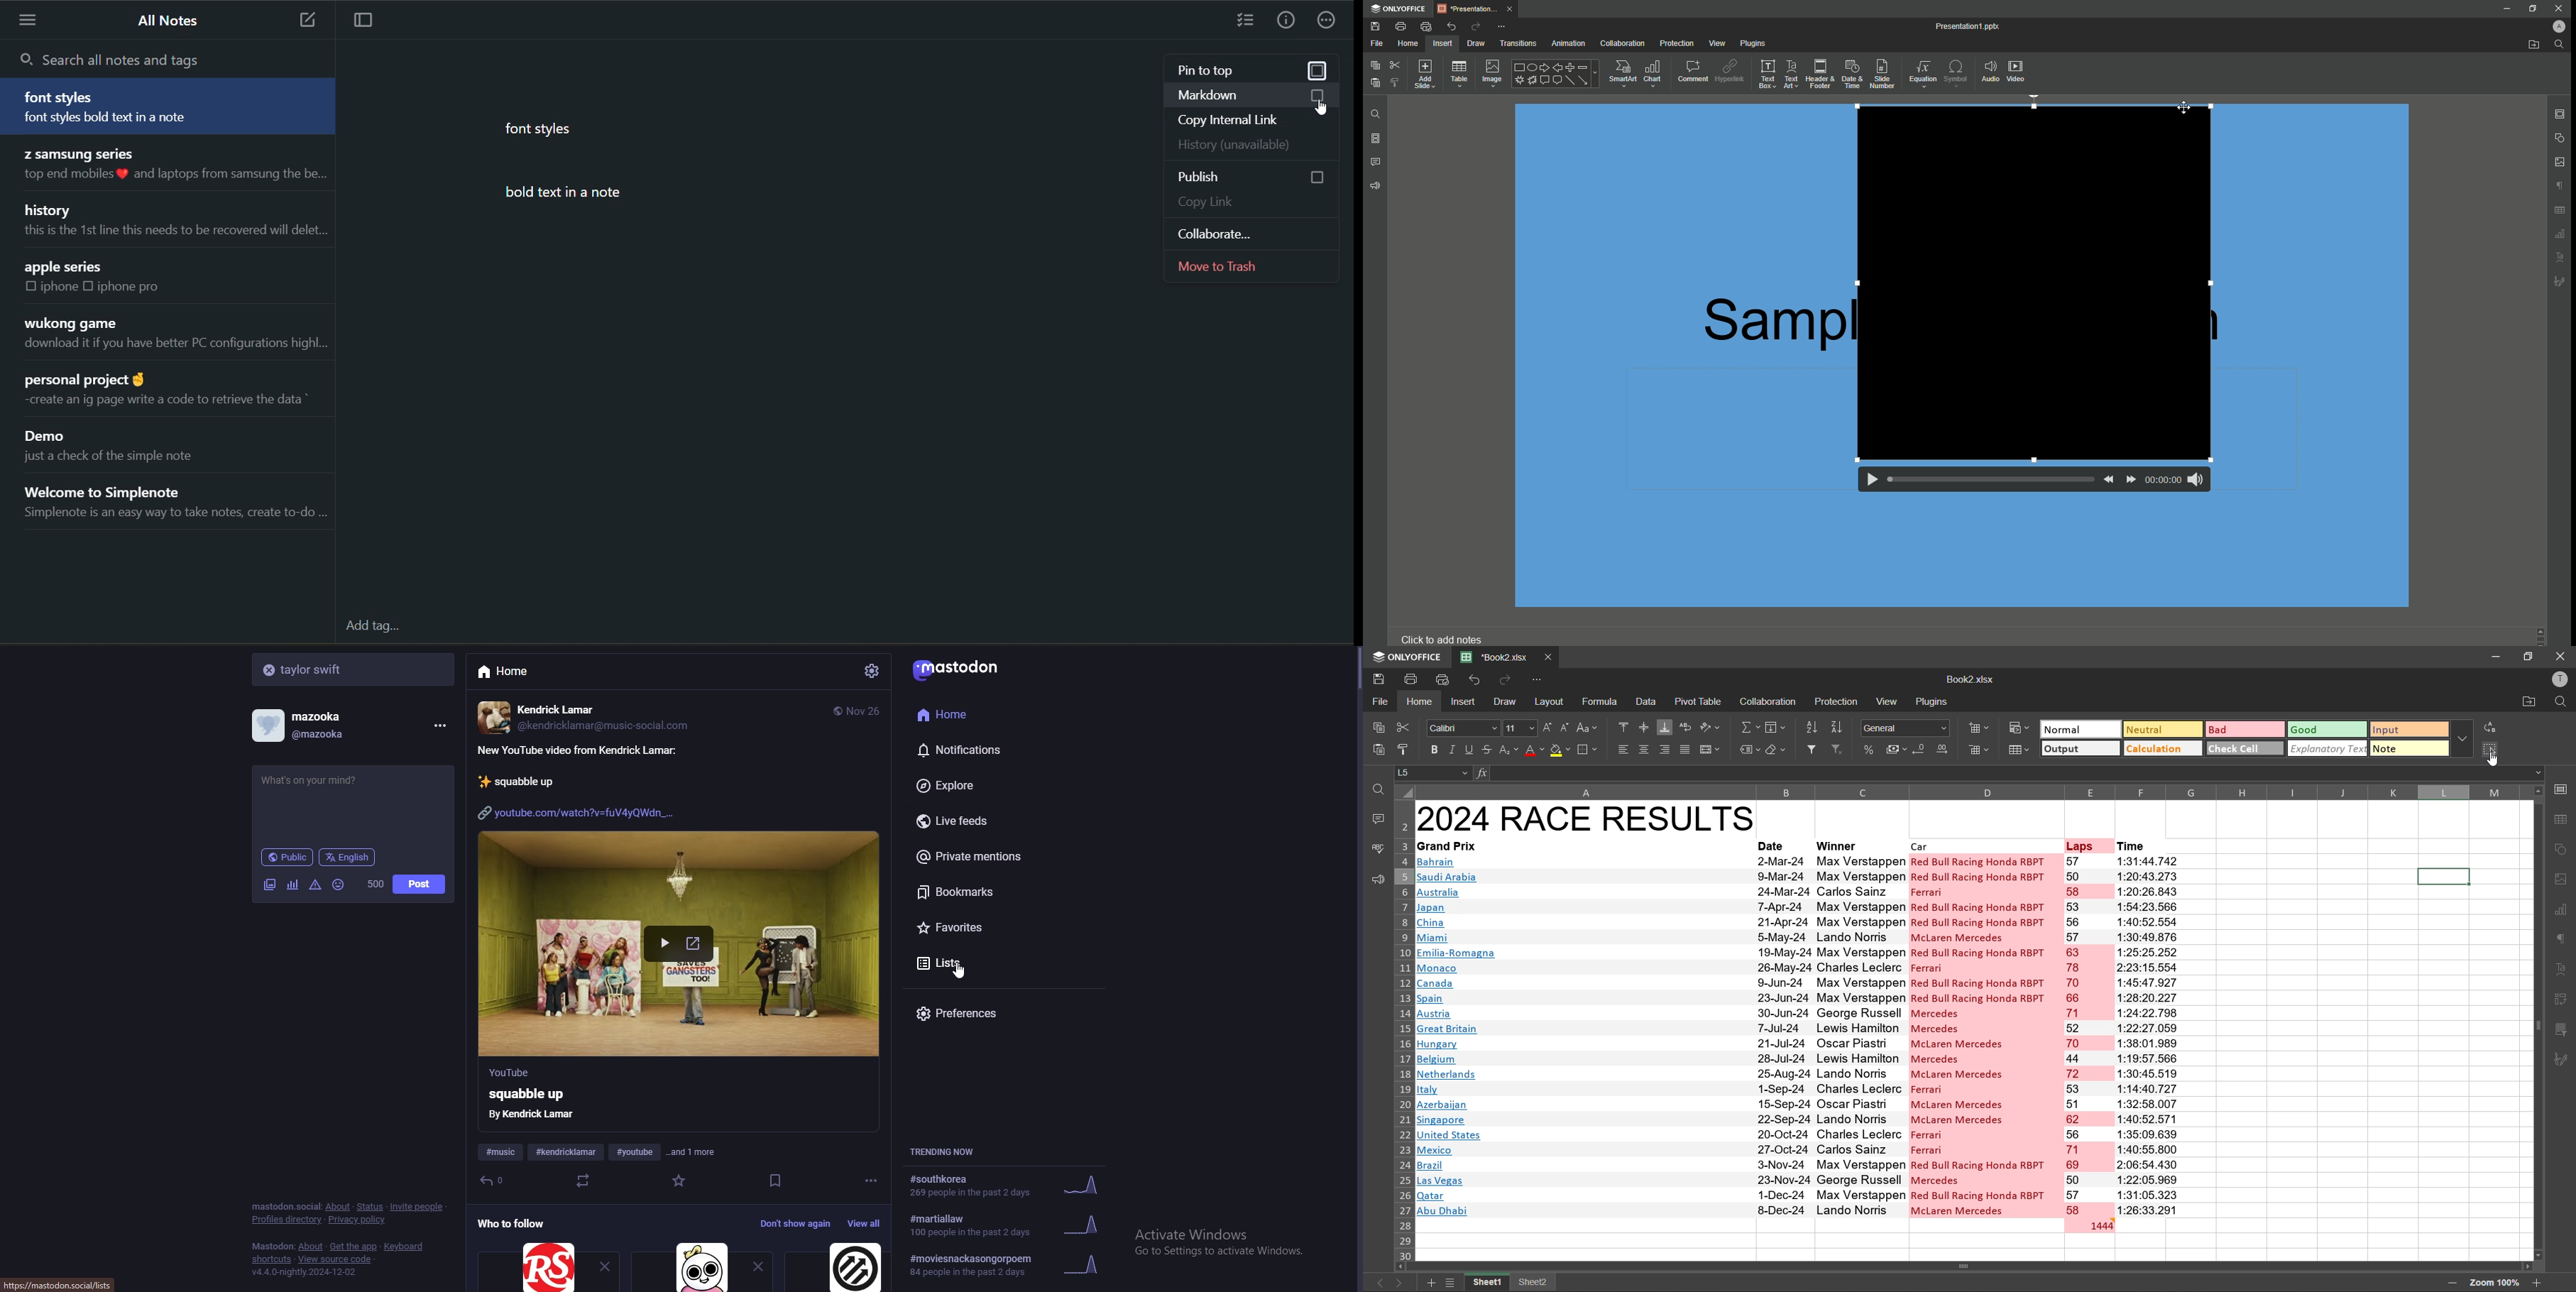 The width and height of the screenshot is (2576, 1316). I want to click on home, so click(1421, 702).